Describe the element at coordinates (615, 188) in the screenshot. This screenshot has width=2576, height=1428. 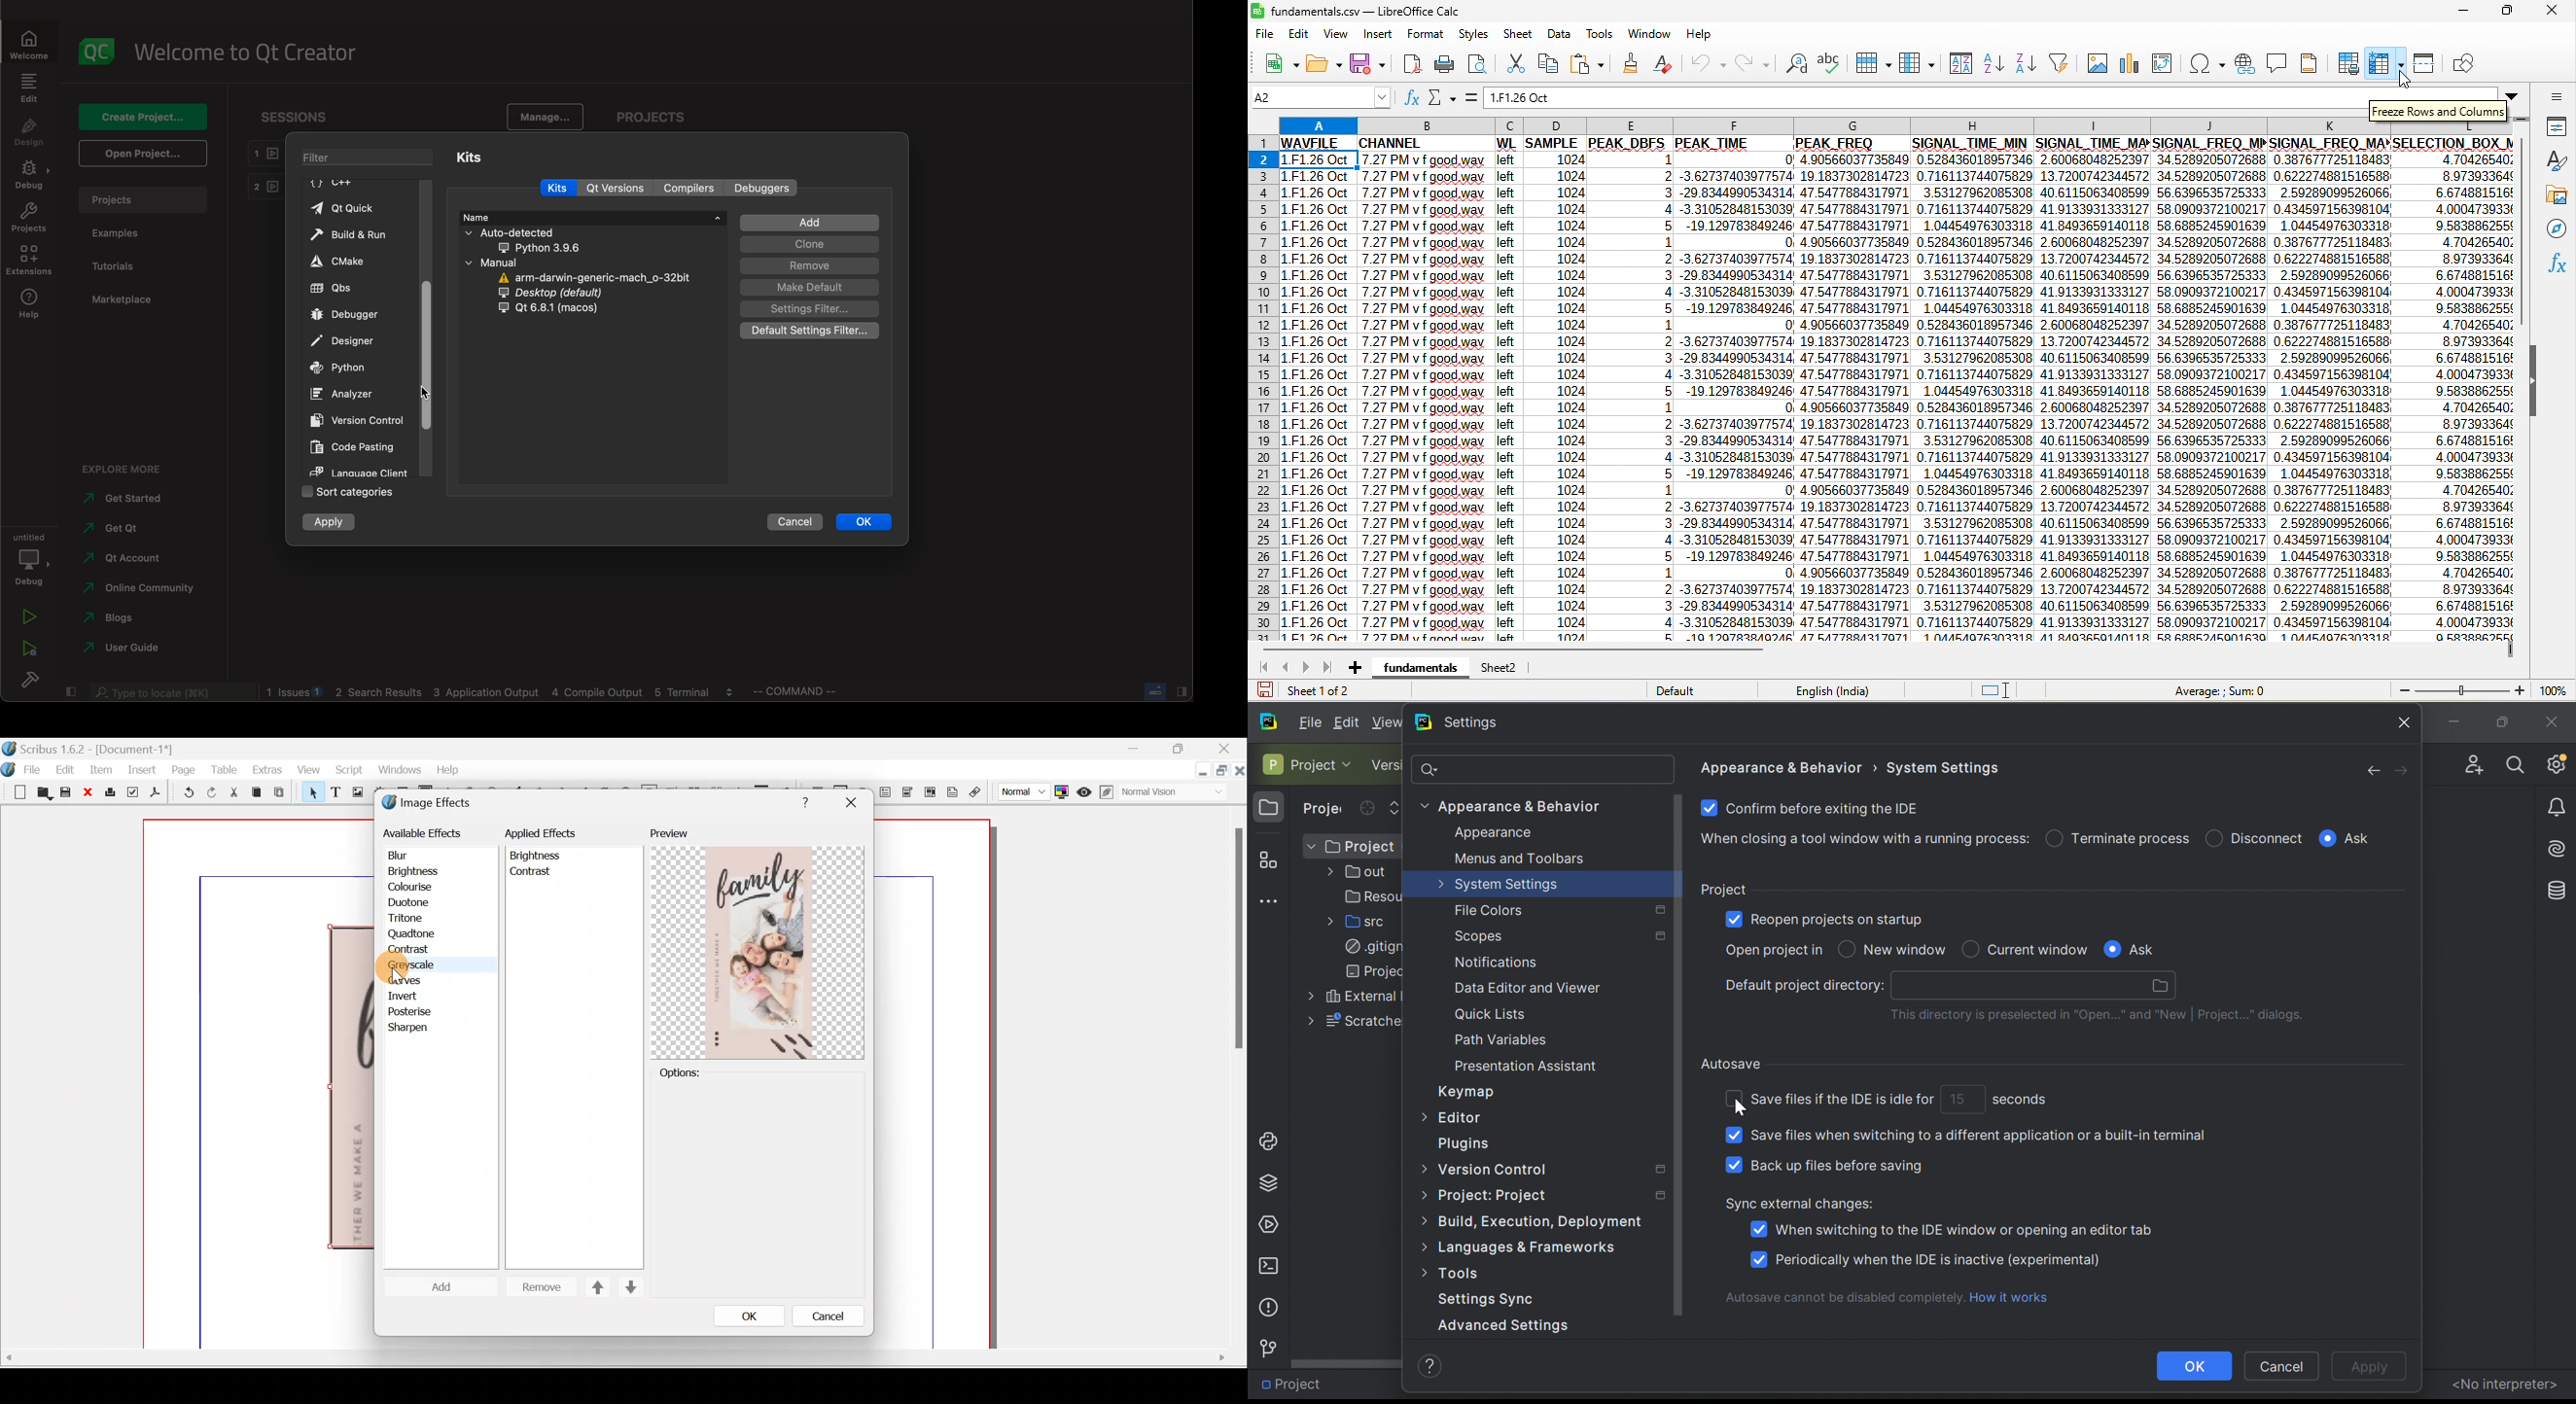
I see `version` at that location.